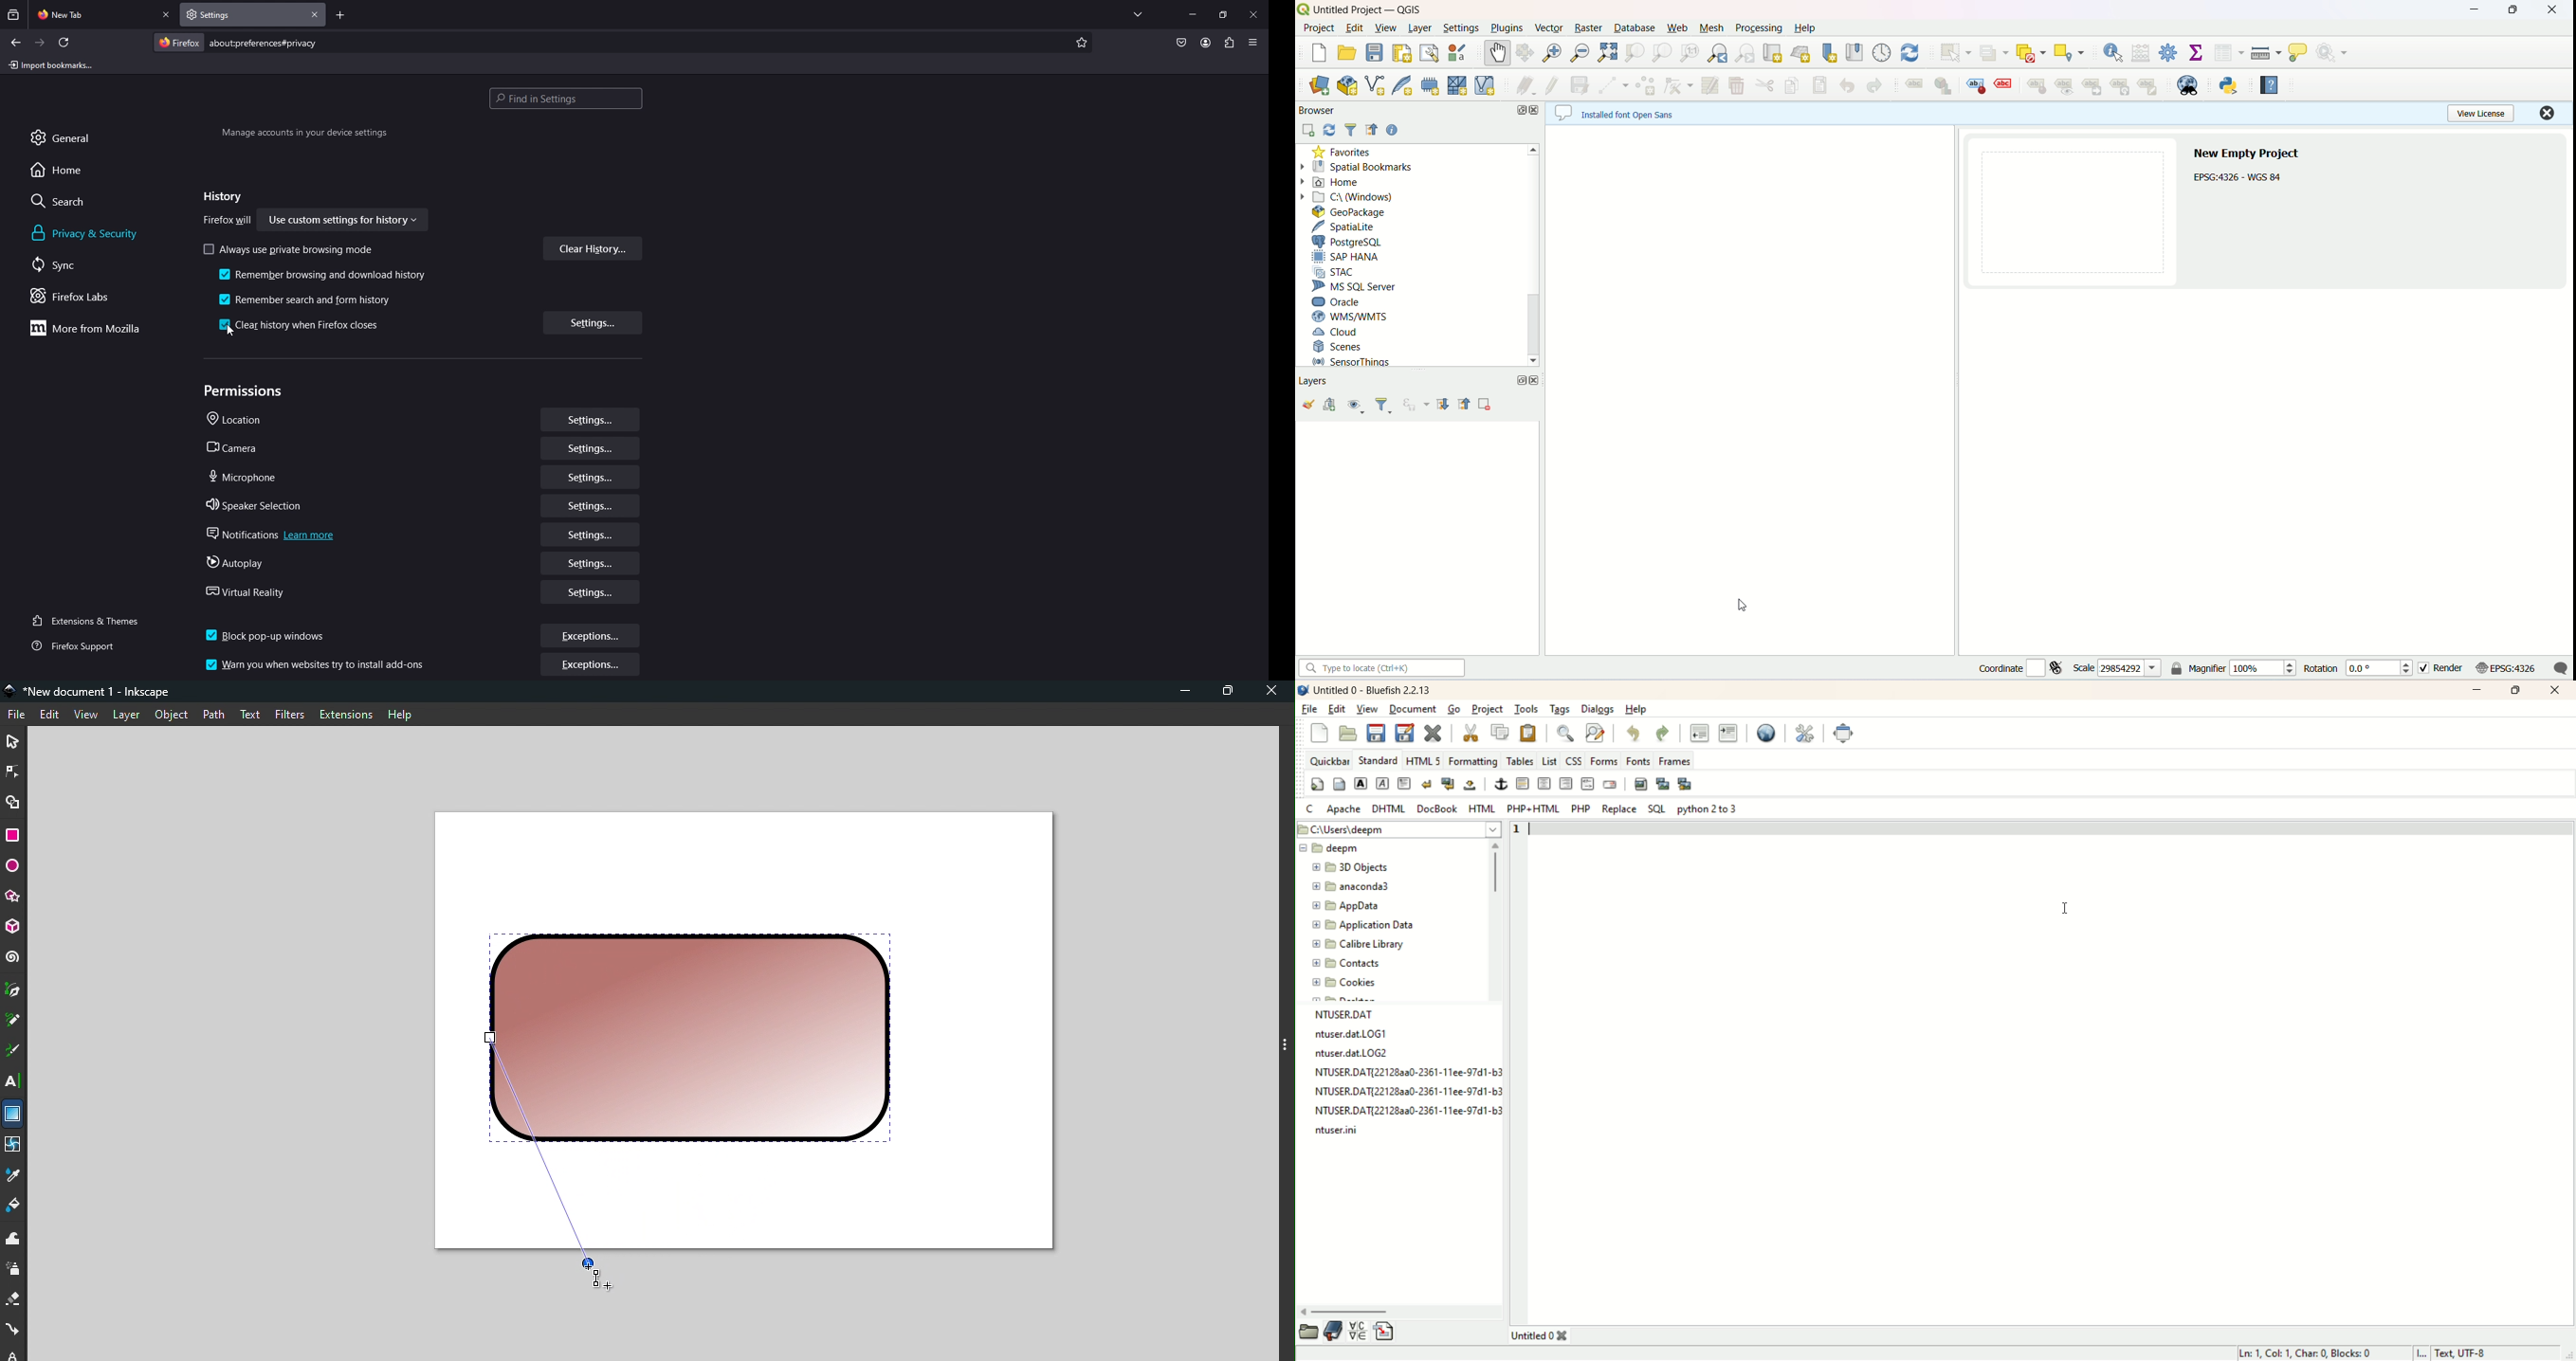  Describe the element at coordinates (235, 447) in the screenshot. I see `camera` at that location.